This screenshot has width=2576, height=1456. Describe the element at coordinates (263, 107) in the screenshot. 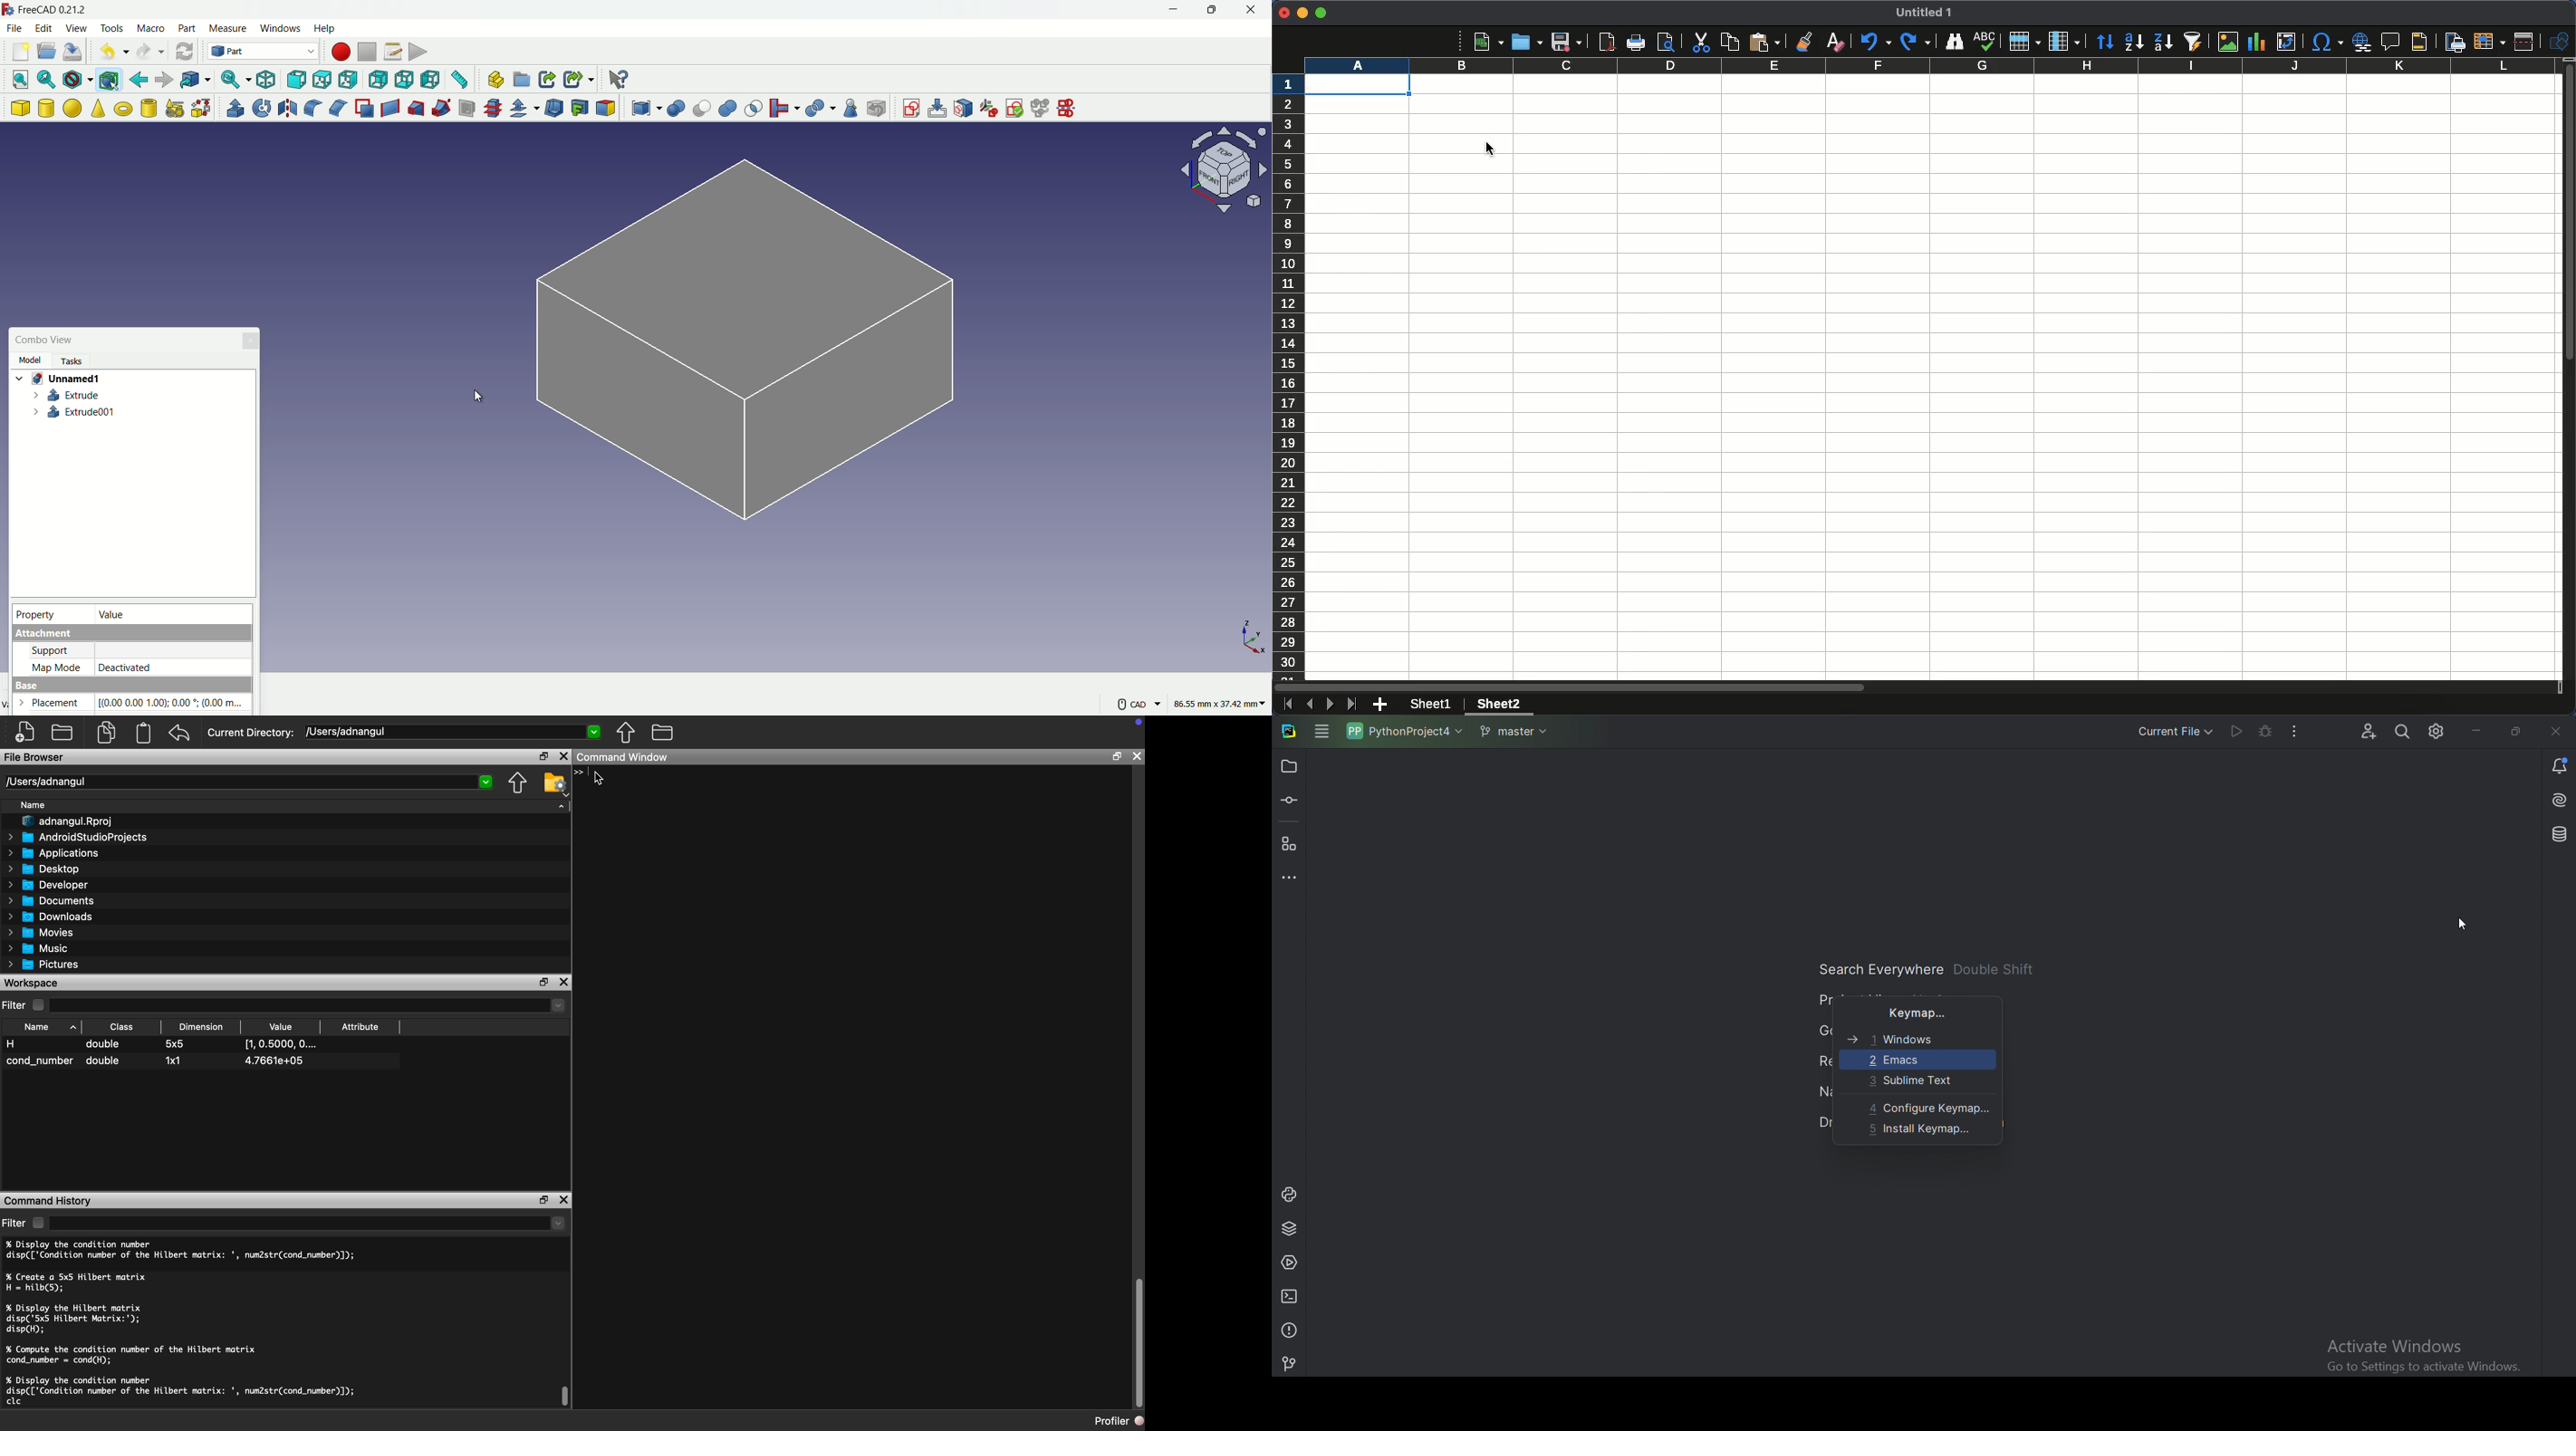

I see `rotate` at that location.